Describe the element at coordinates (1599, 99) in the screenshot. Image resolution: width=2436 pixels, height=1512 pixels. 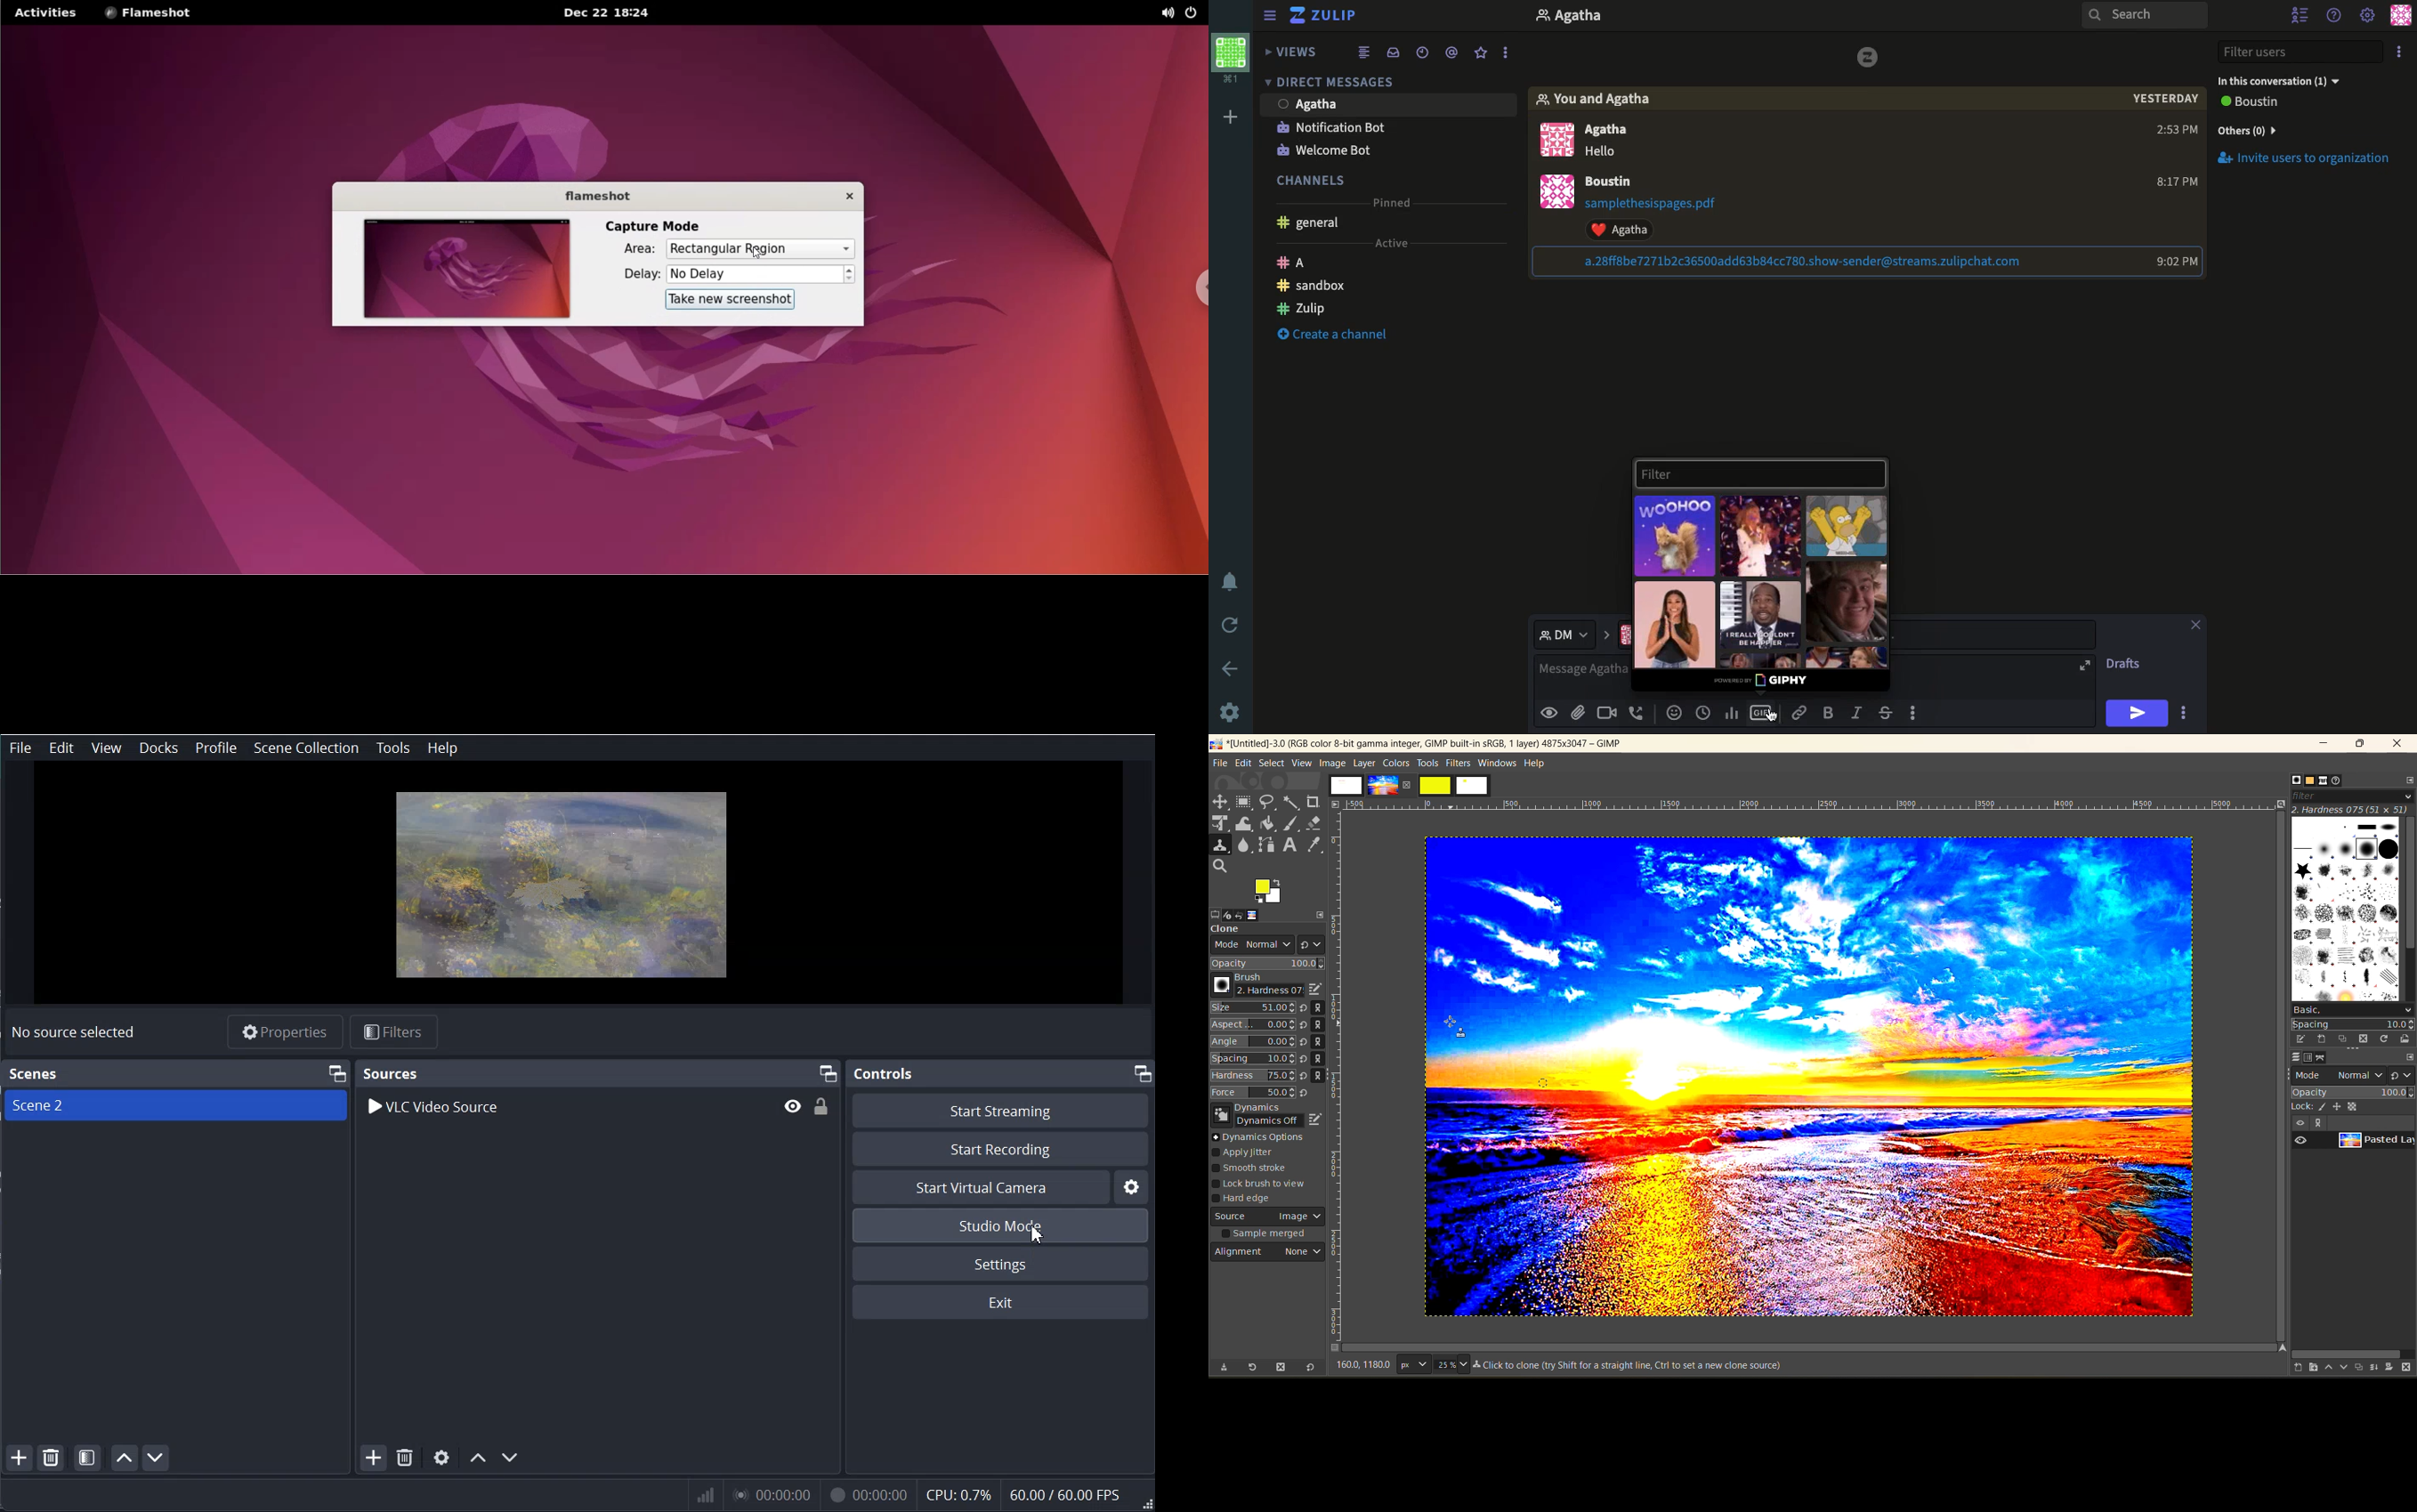
I see `You and user` at that location.